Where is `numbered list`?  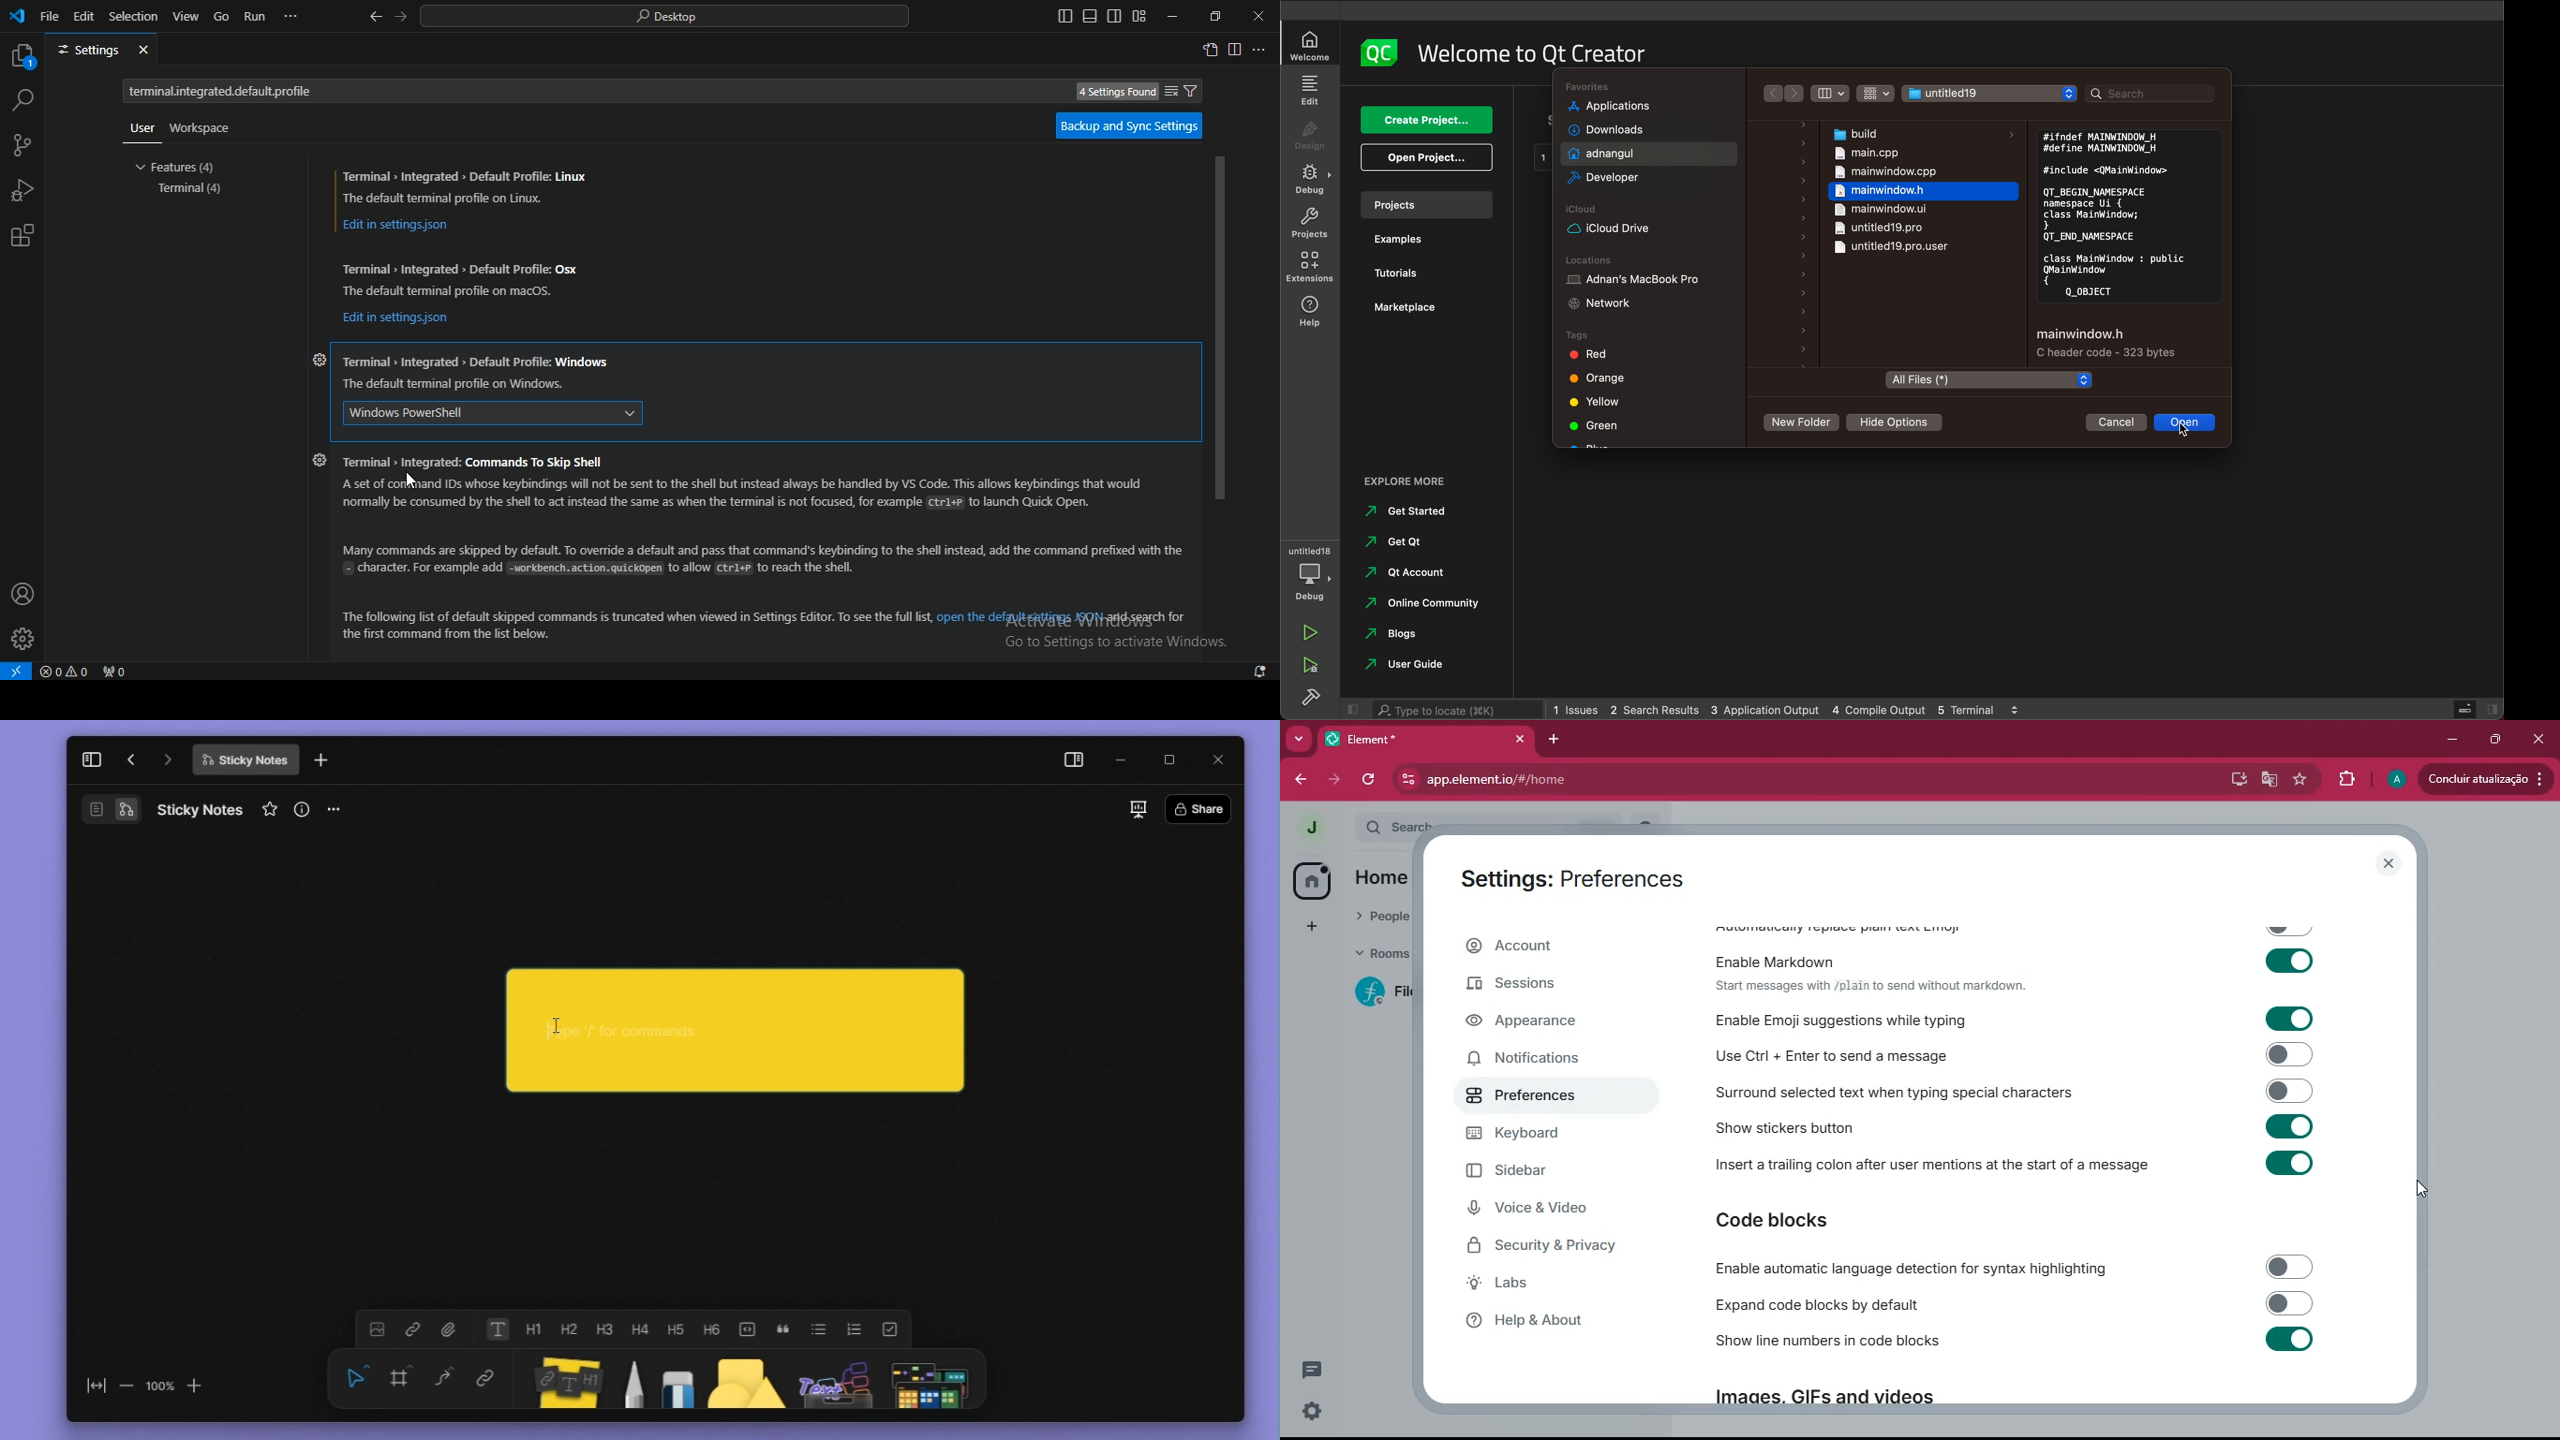 numbered list is located at coordinates (855, 1329).